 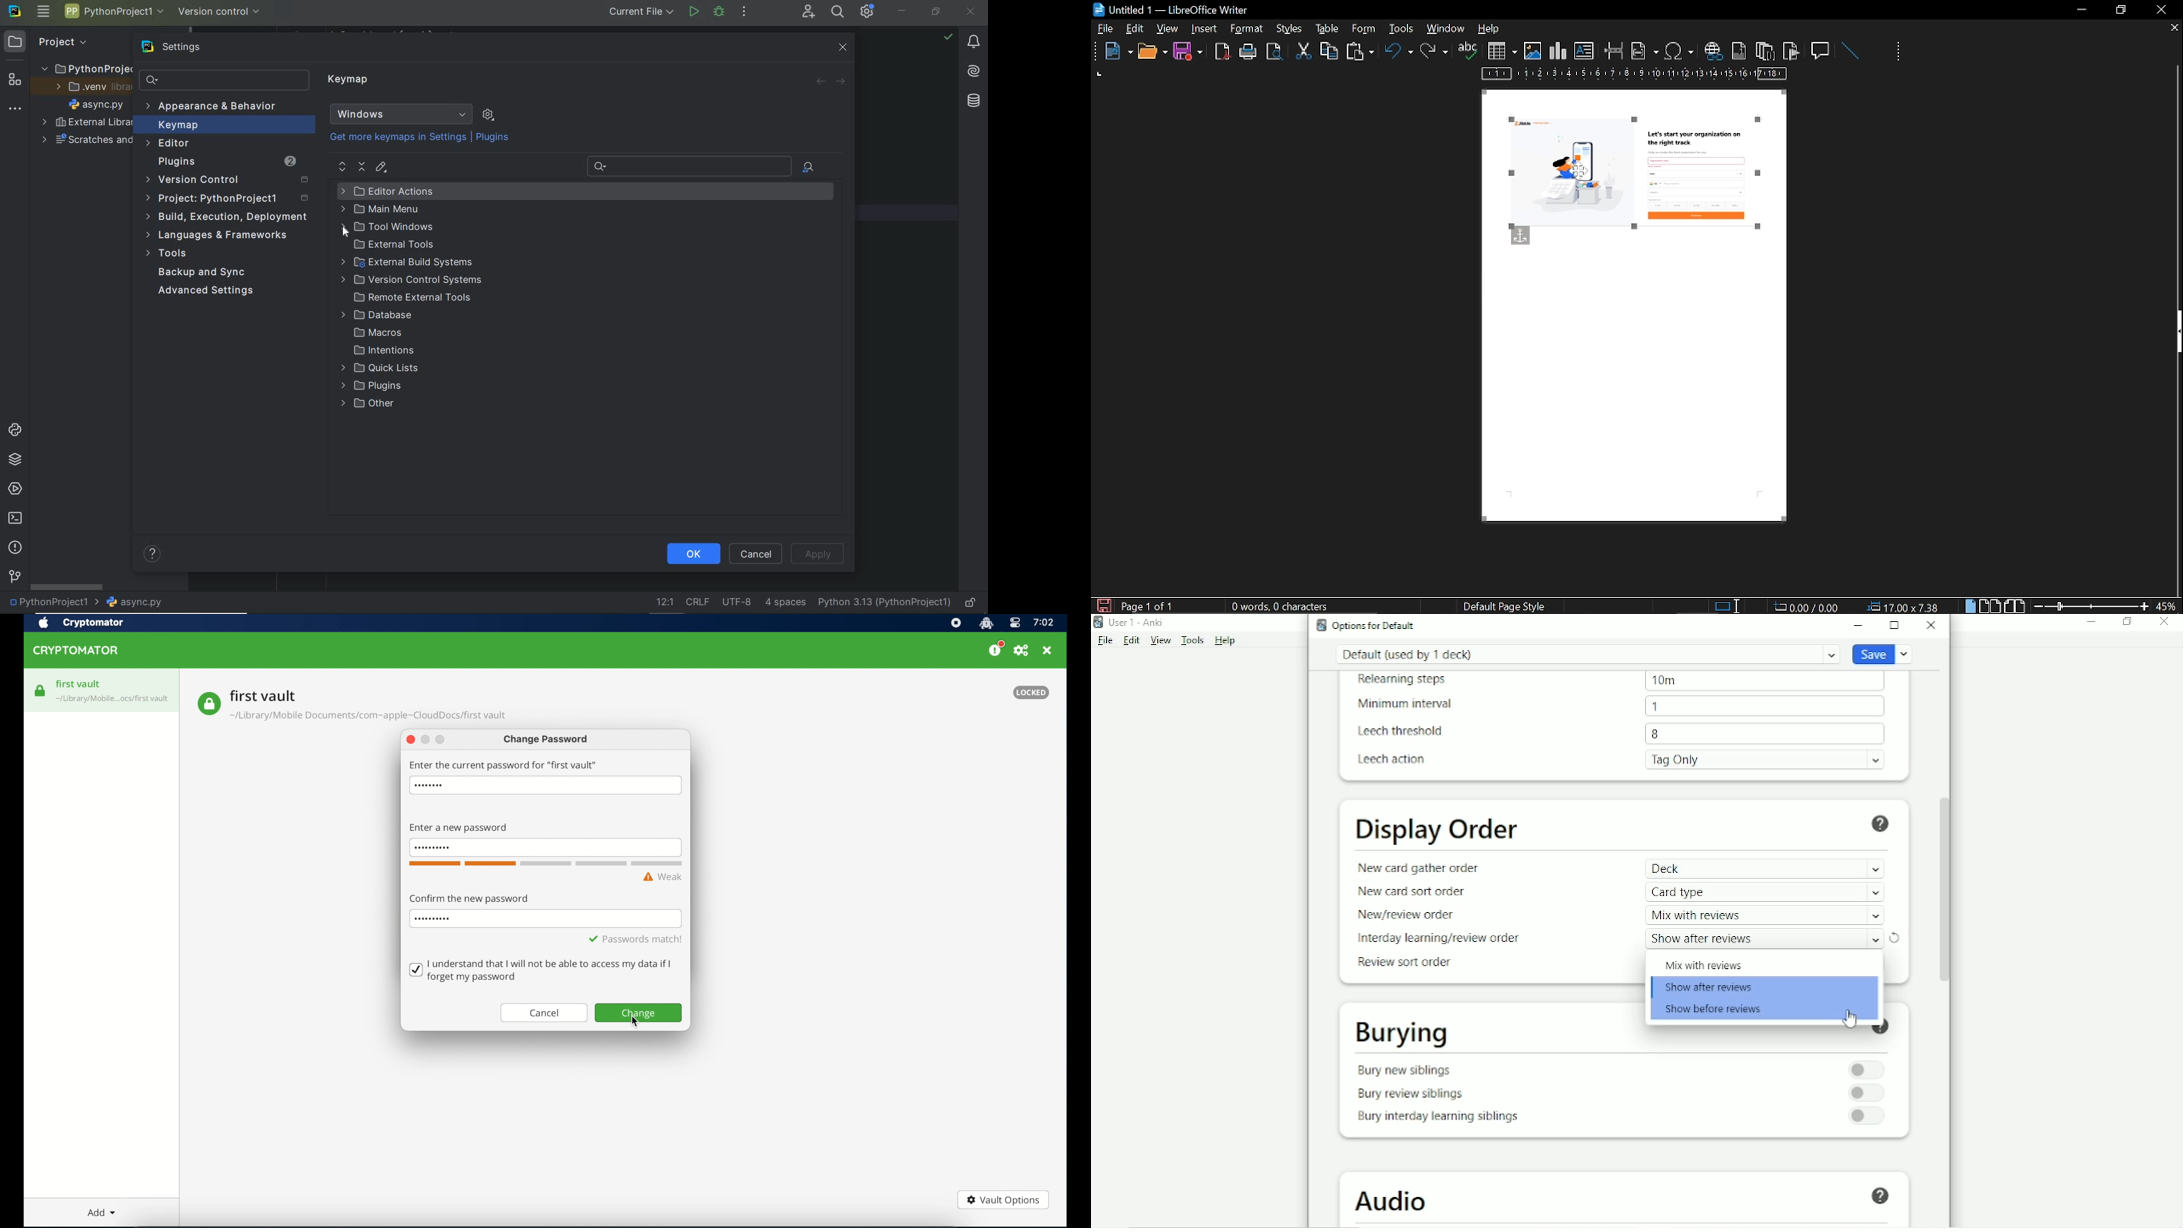 What do you see at coordinates (1792, 51) in the screenshot?
I see `insert bookmark` at bounding box center [1792, 51].